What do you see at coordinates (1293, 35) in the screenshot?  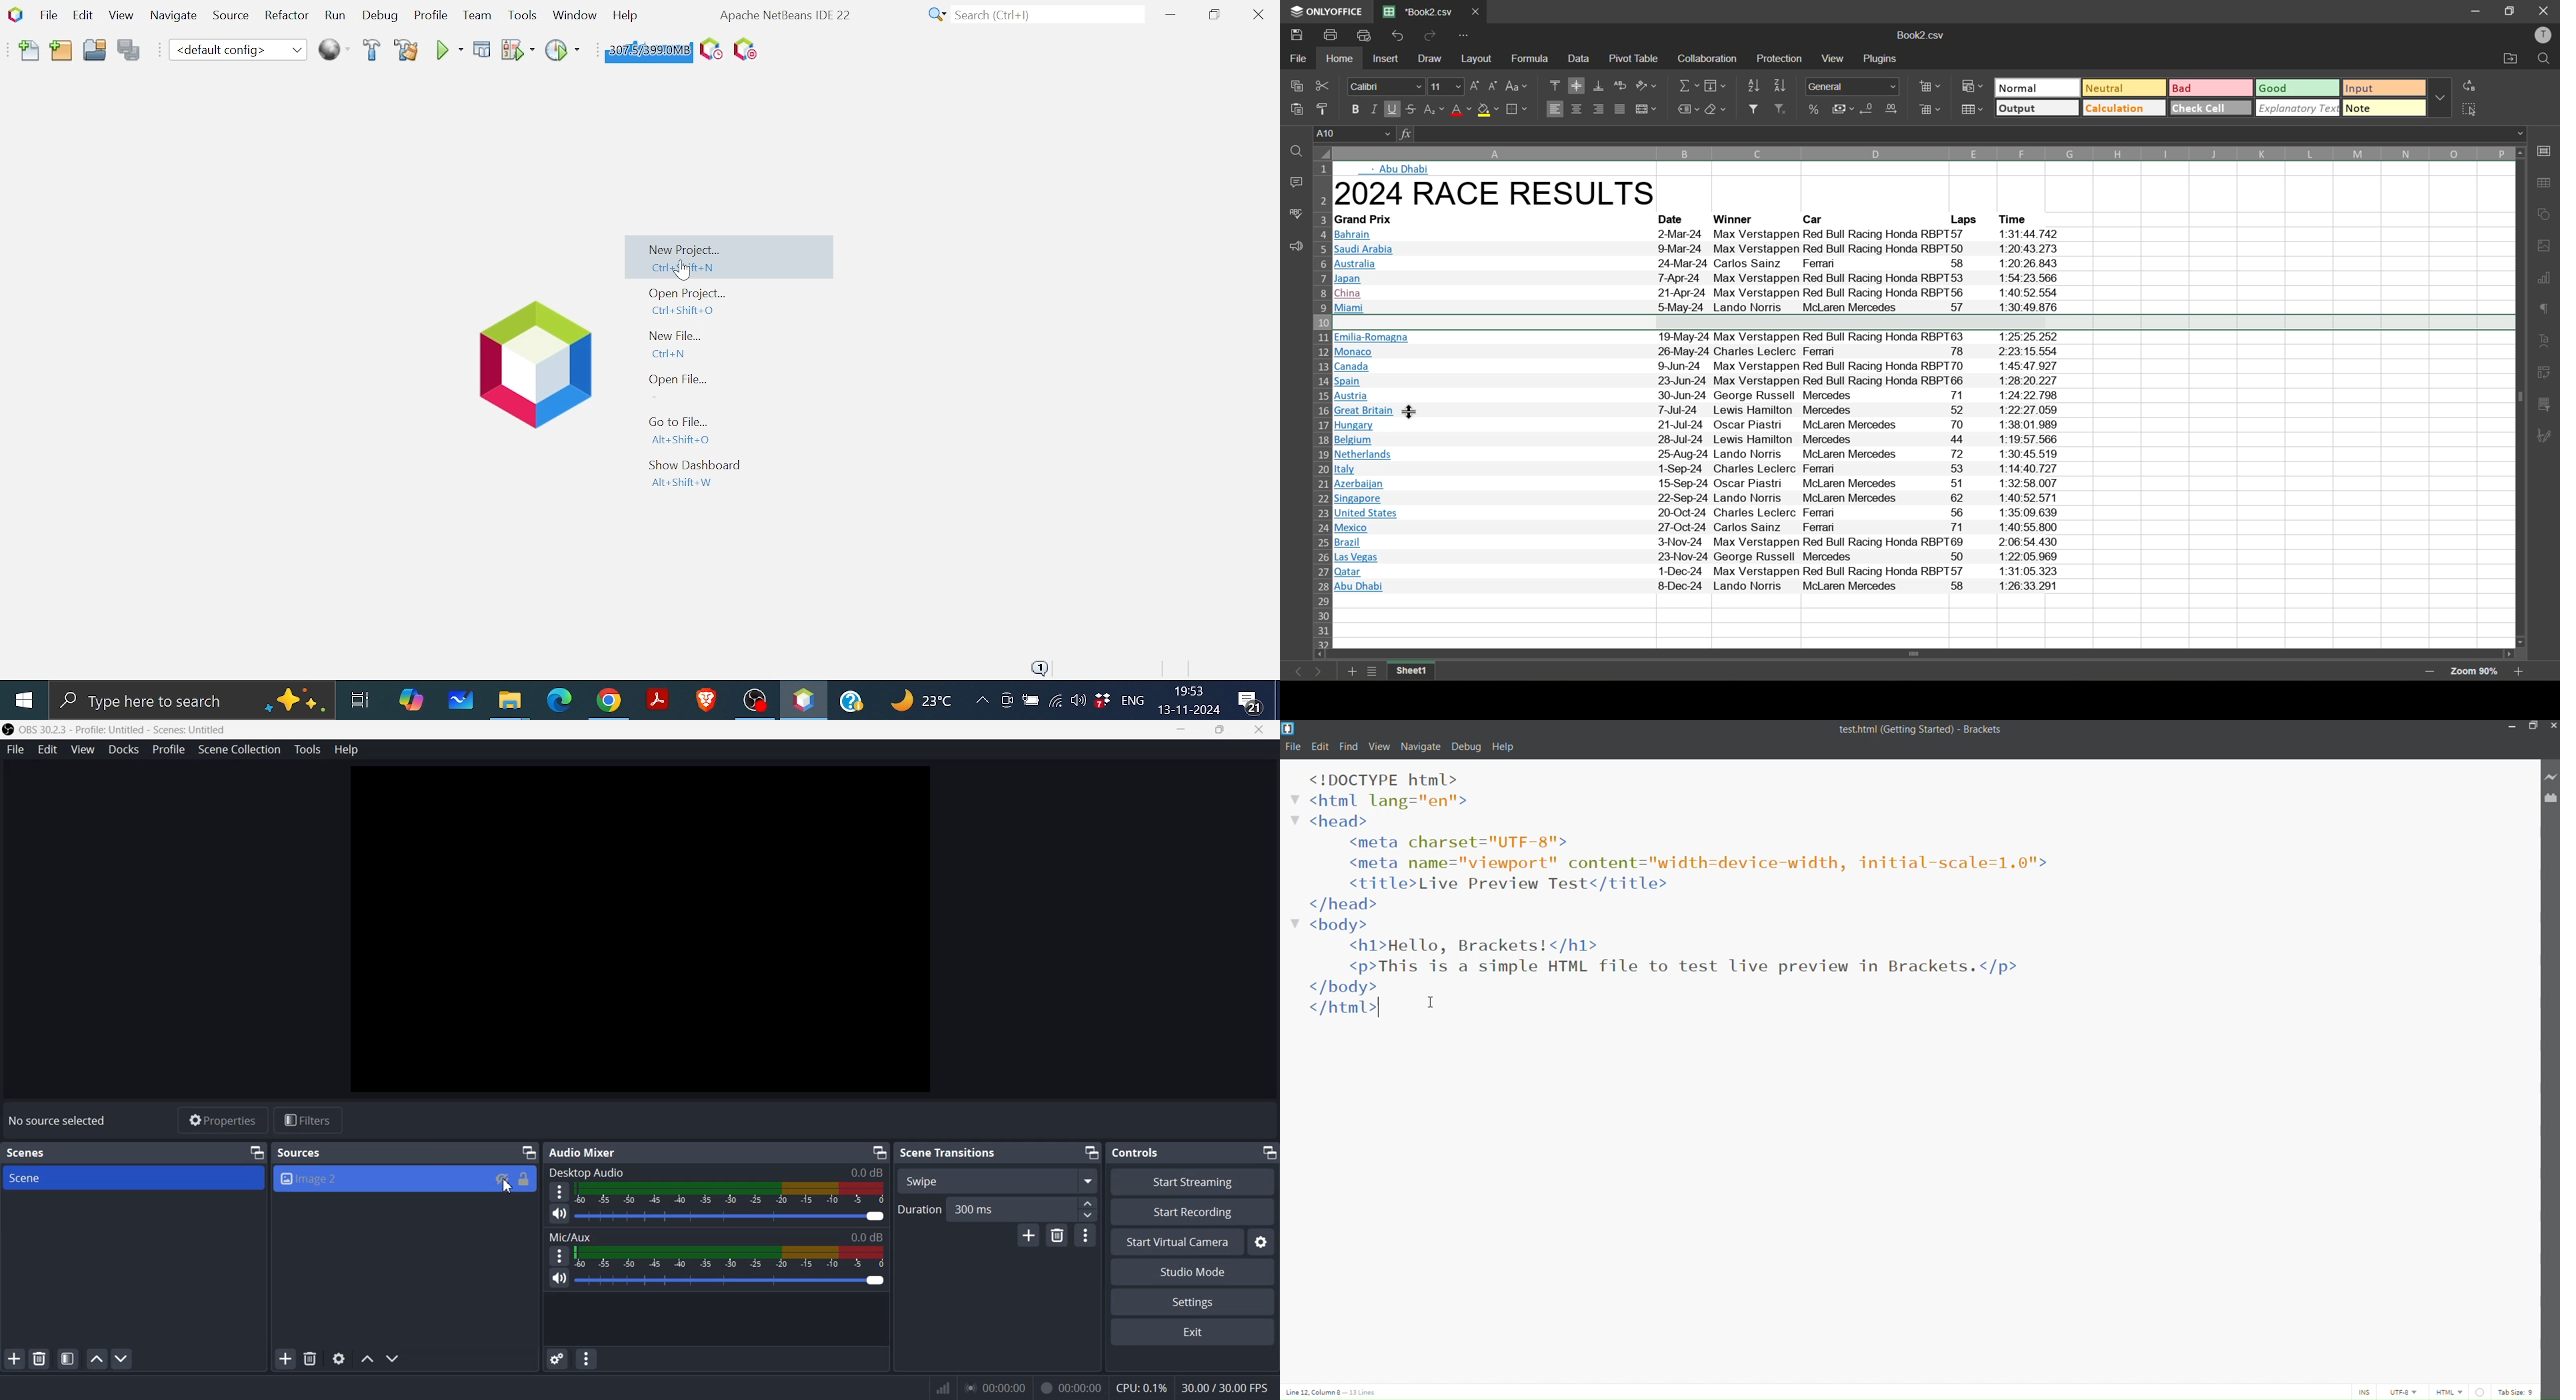 I see `save` at bounding box center [1293, 35].